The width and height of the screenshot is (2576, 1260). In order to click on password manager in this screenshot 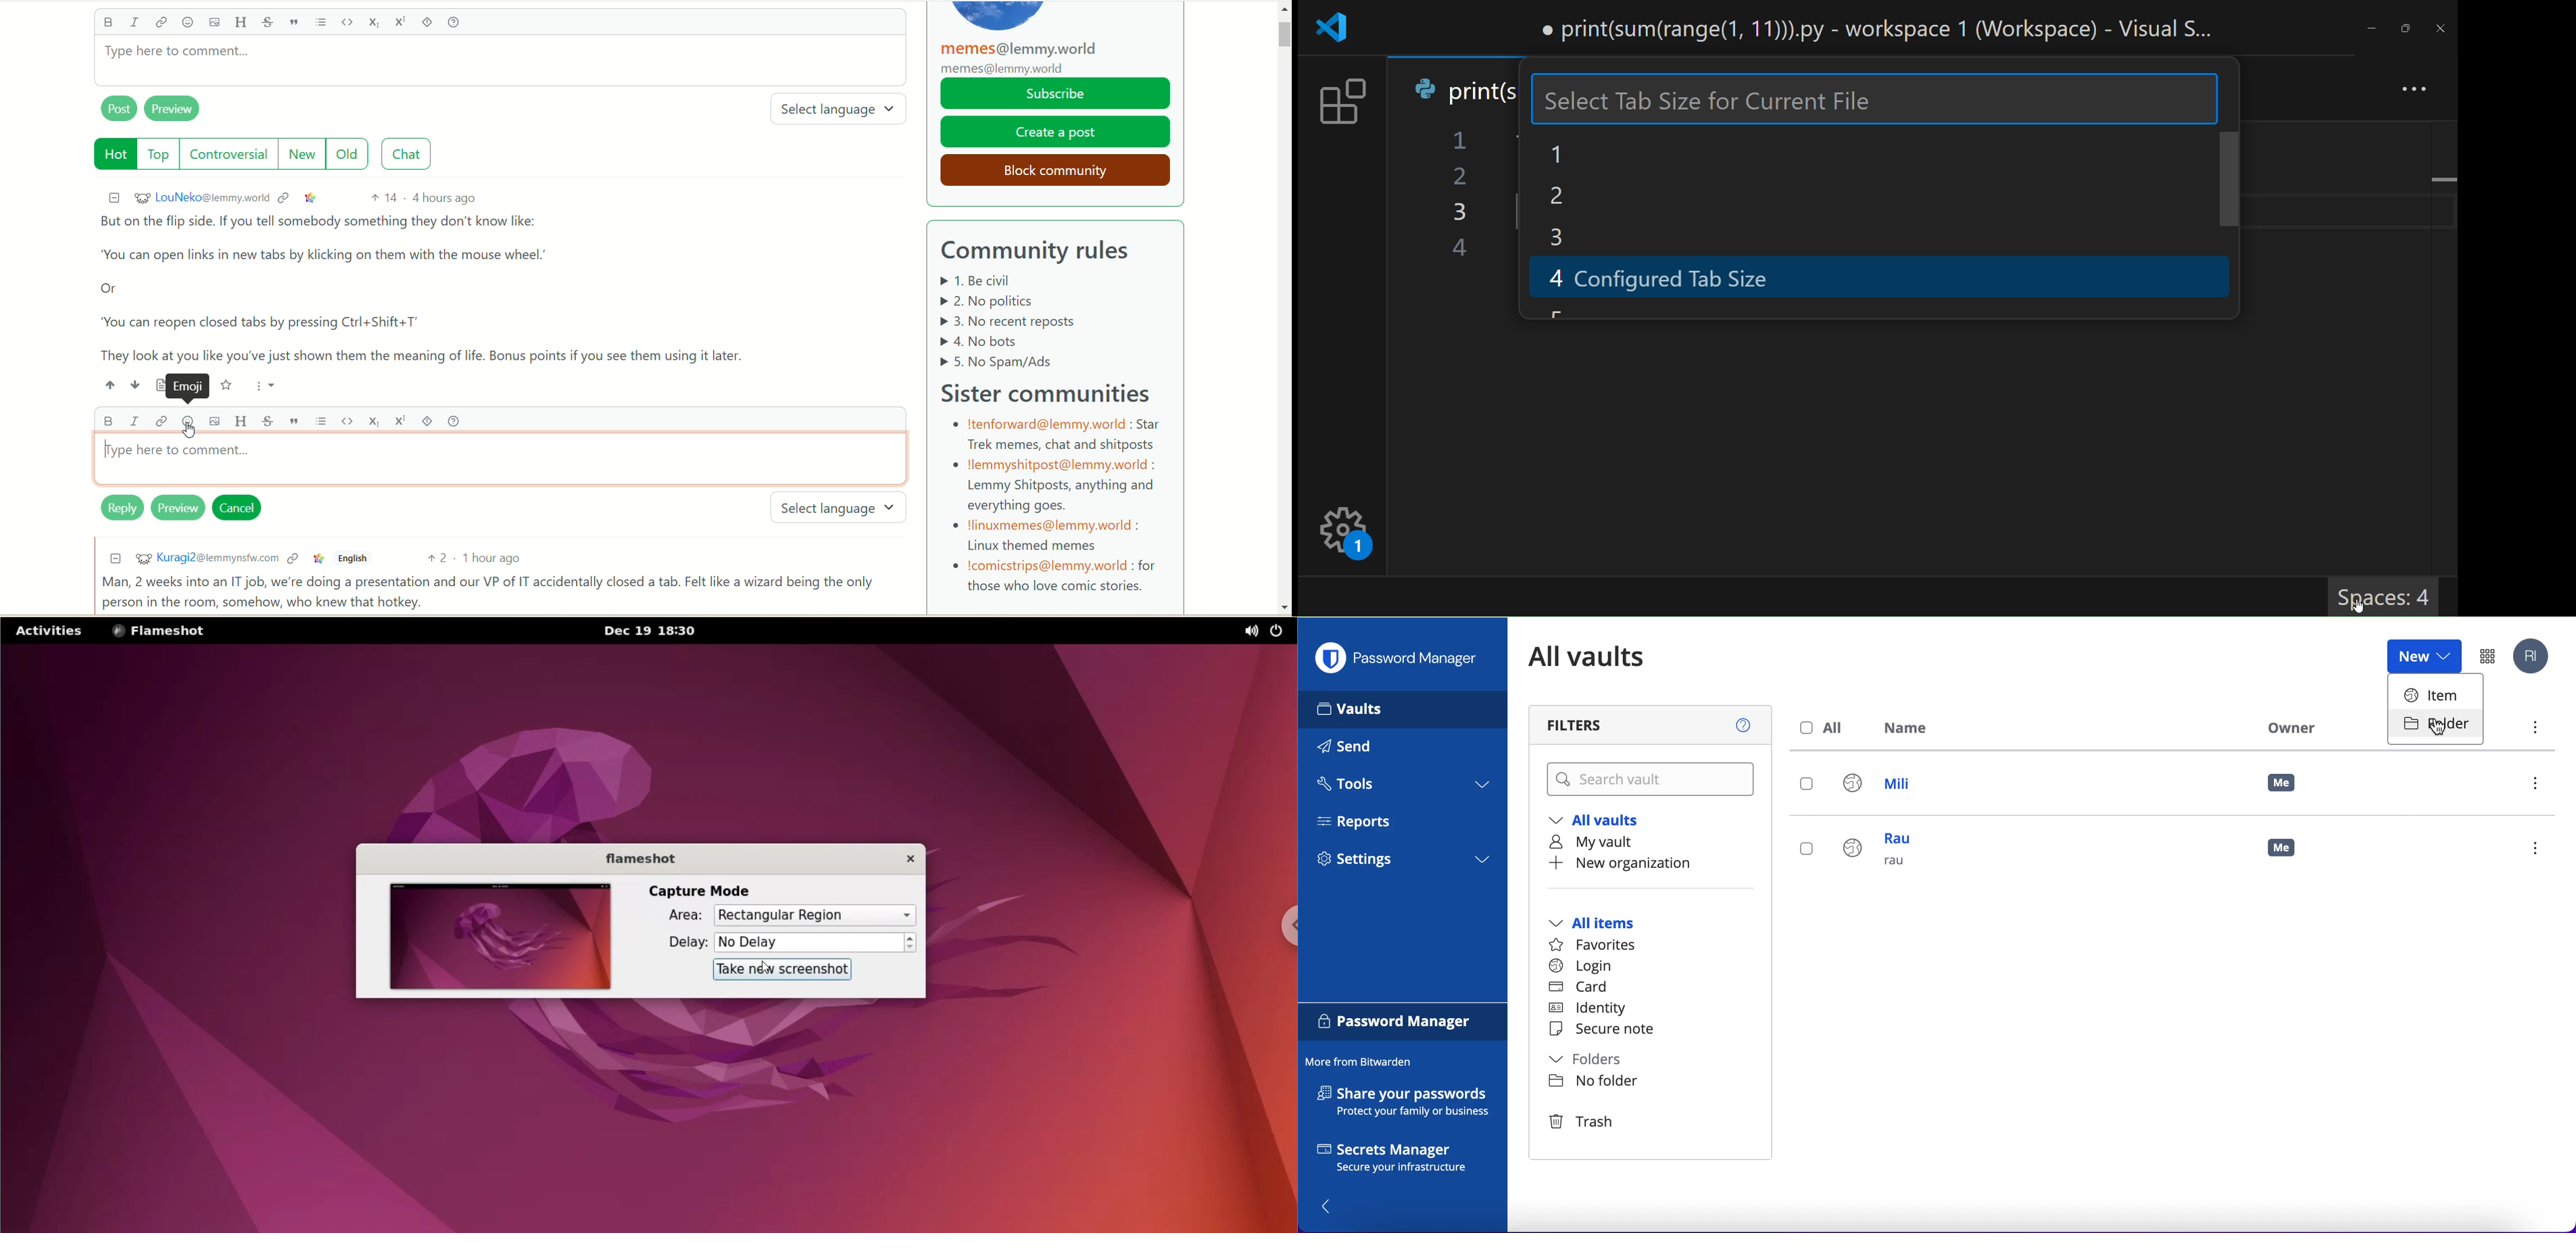, I will do `click(1401, 658)`.